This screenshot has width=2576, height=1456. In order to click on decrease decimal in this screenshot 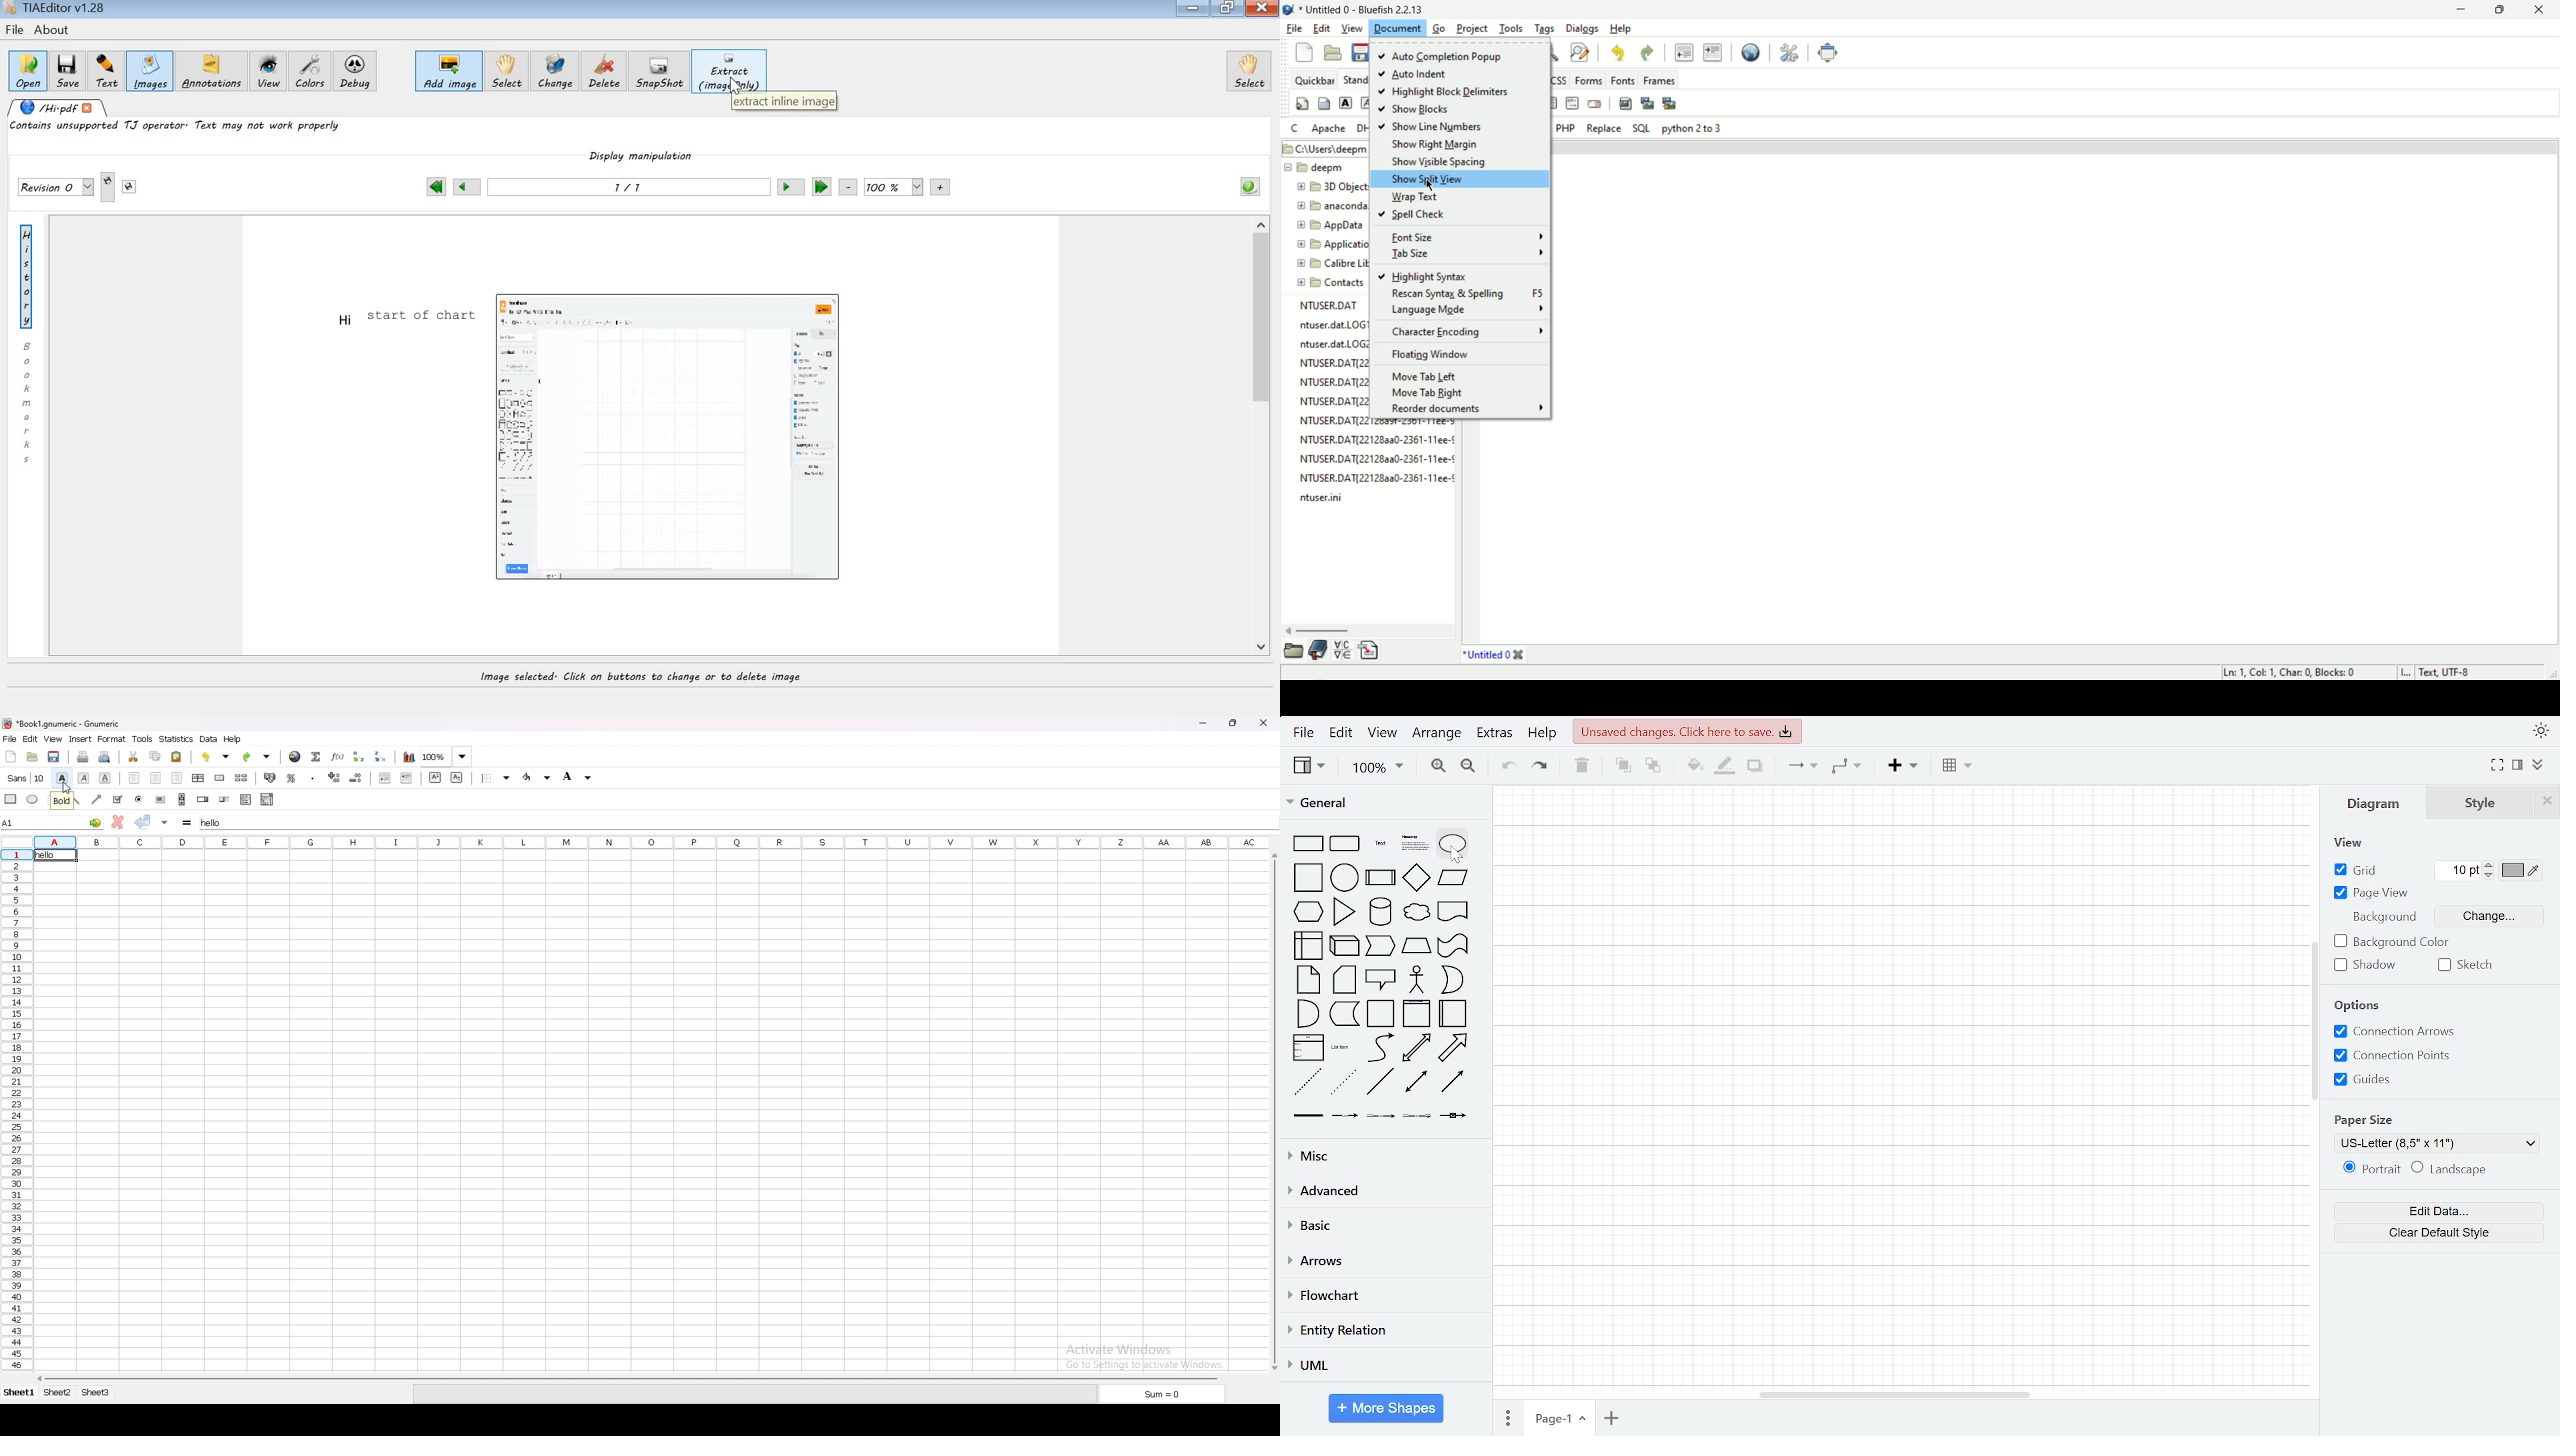, I will do `click(355, 778)`.